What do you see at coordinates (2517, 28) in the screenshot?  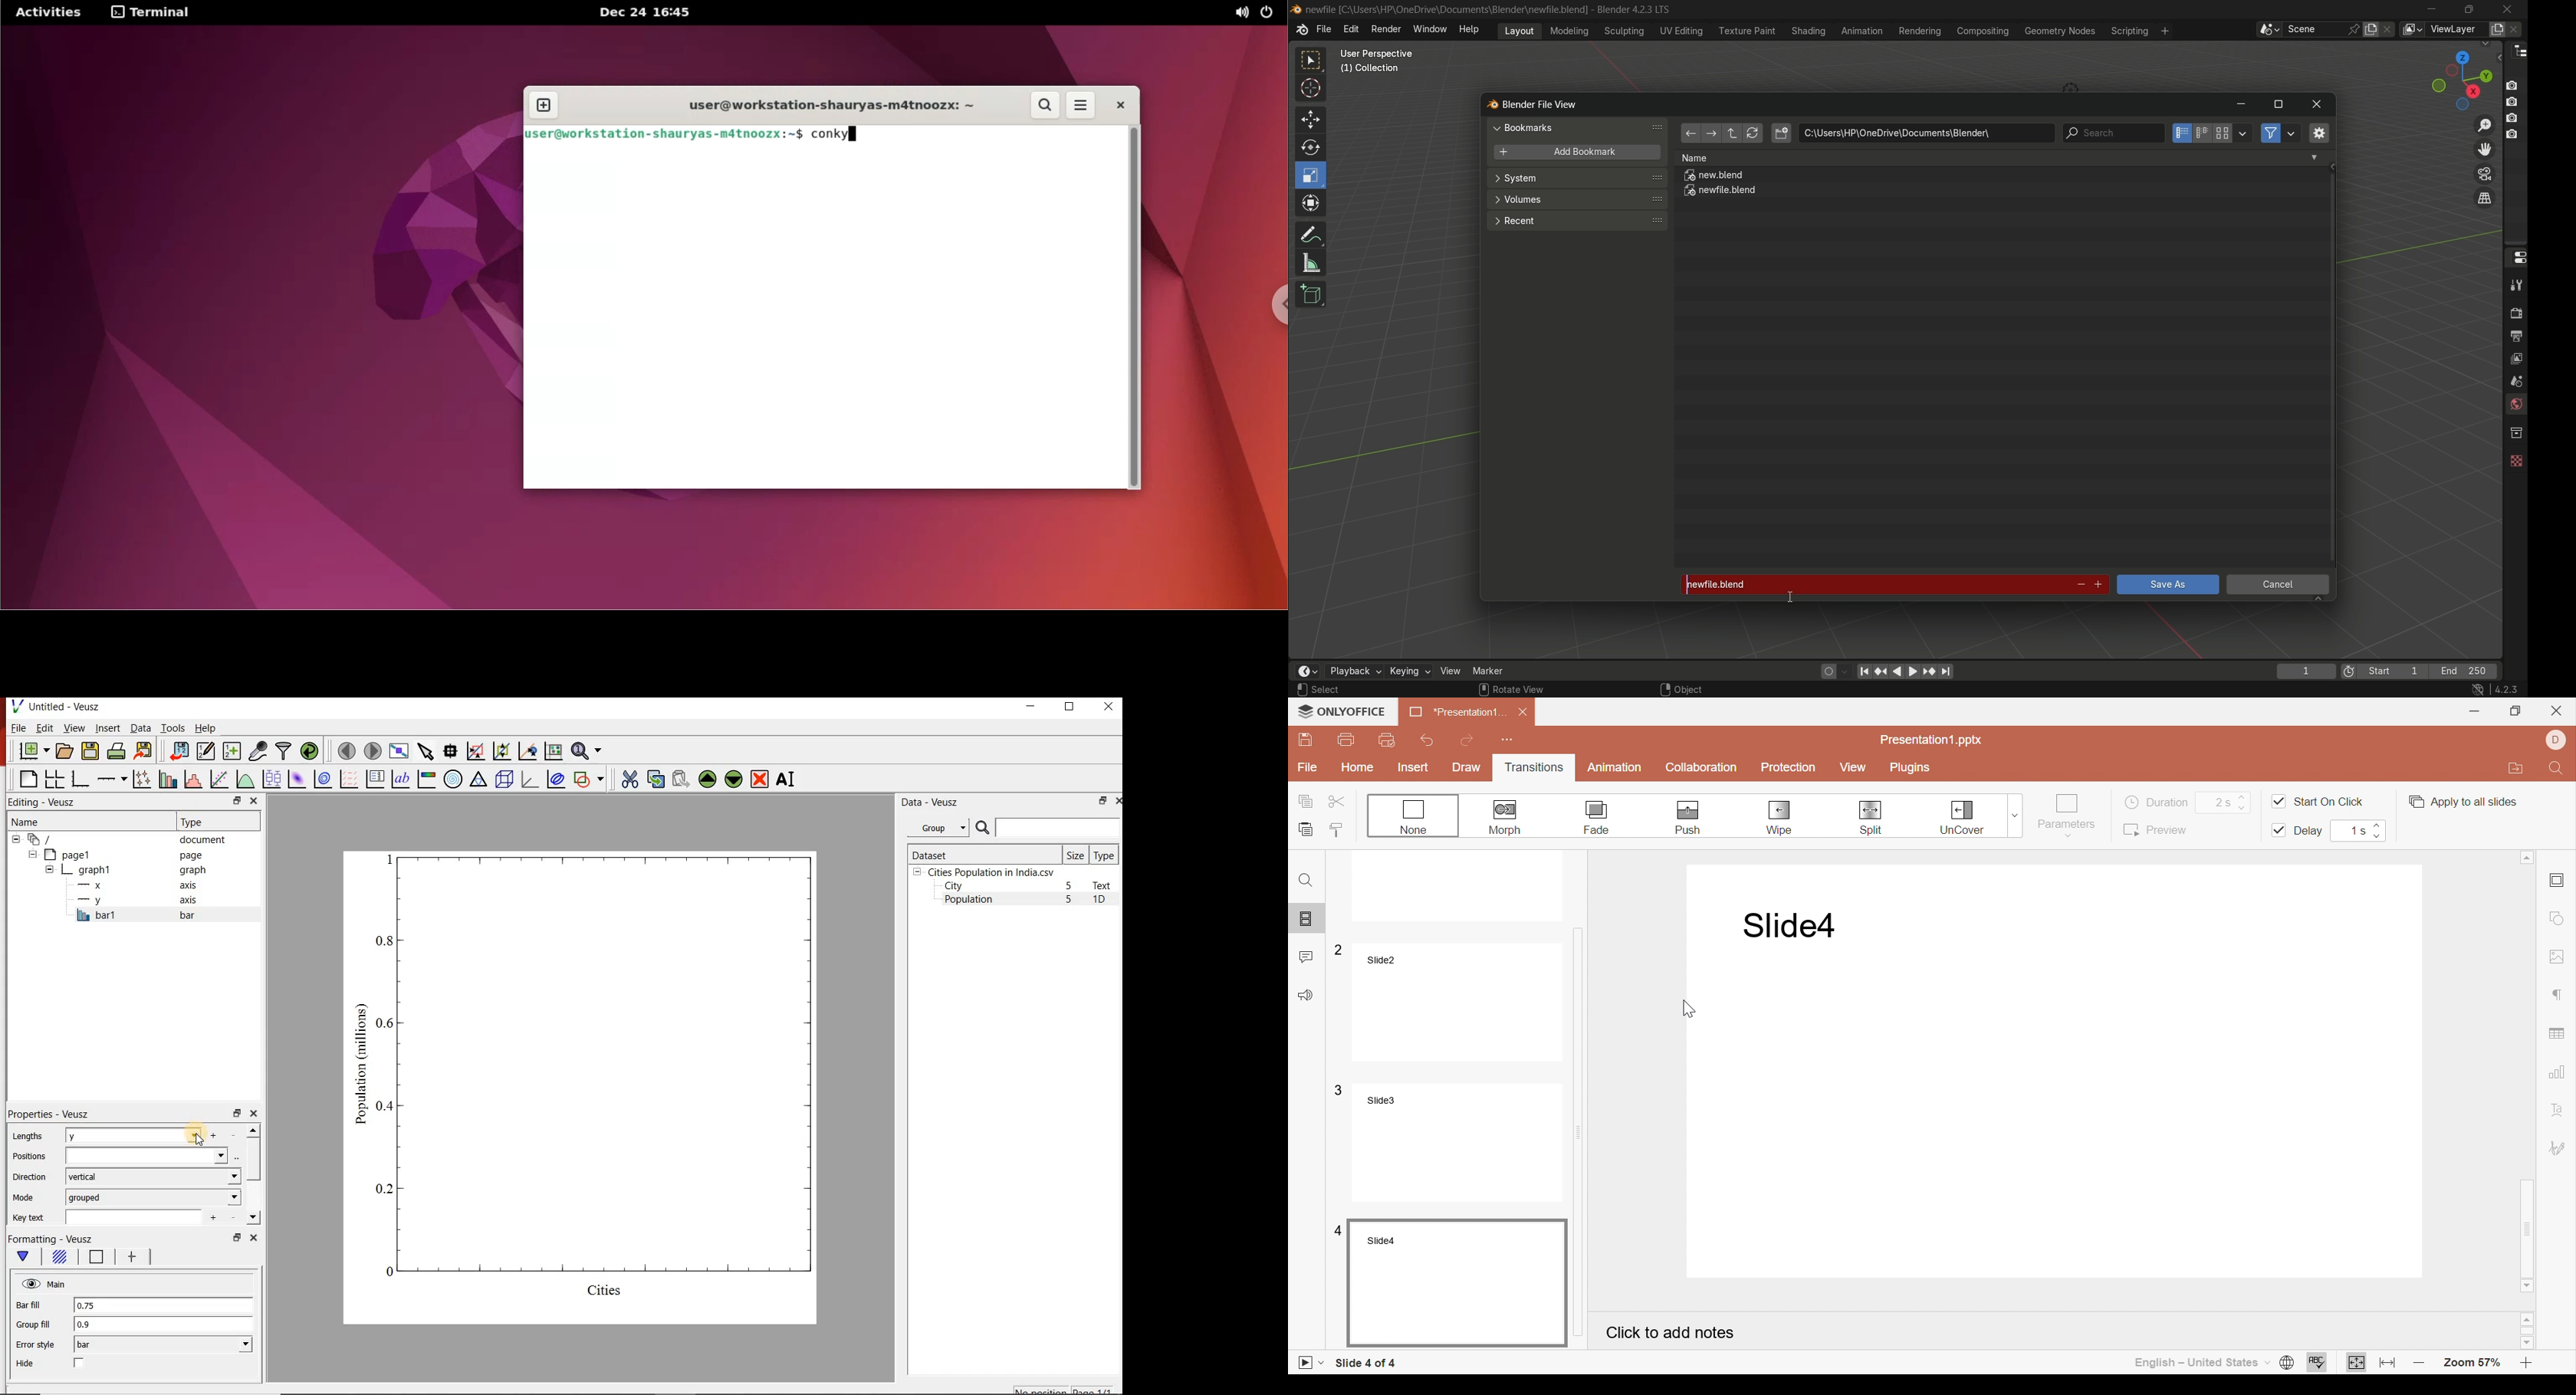 I see `remove view layer` at bounding box center [2517, 28].